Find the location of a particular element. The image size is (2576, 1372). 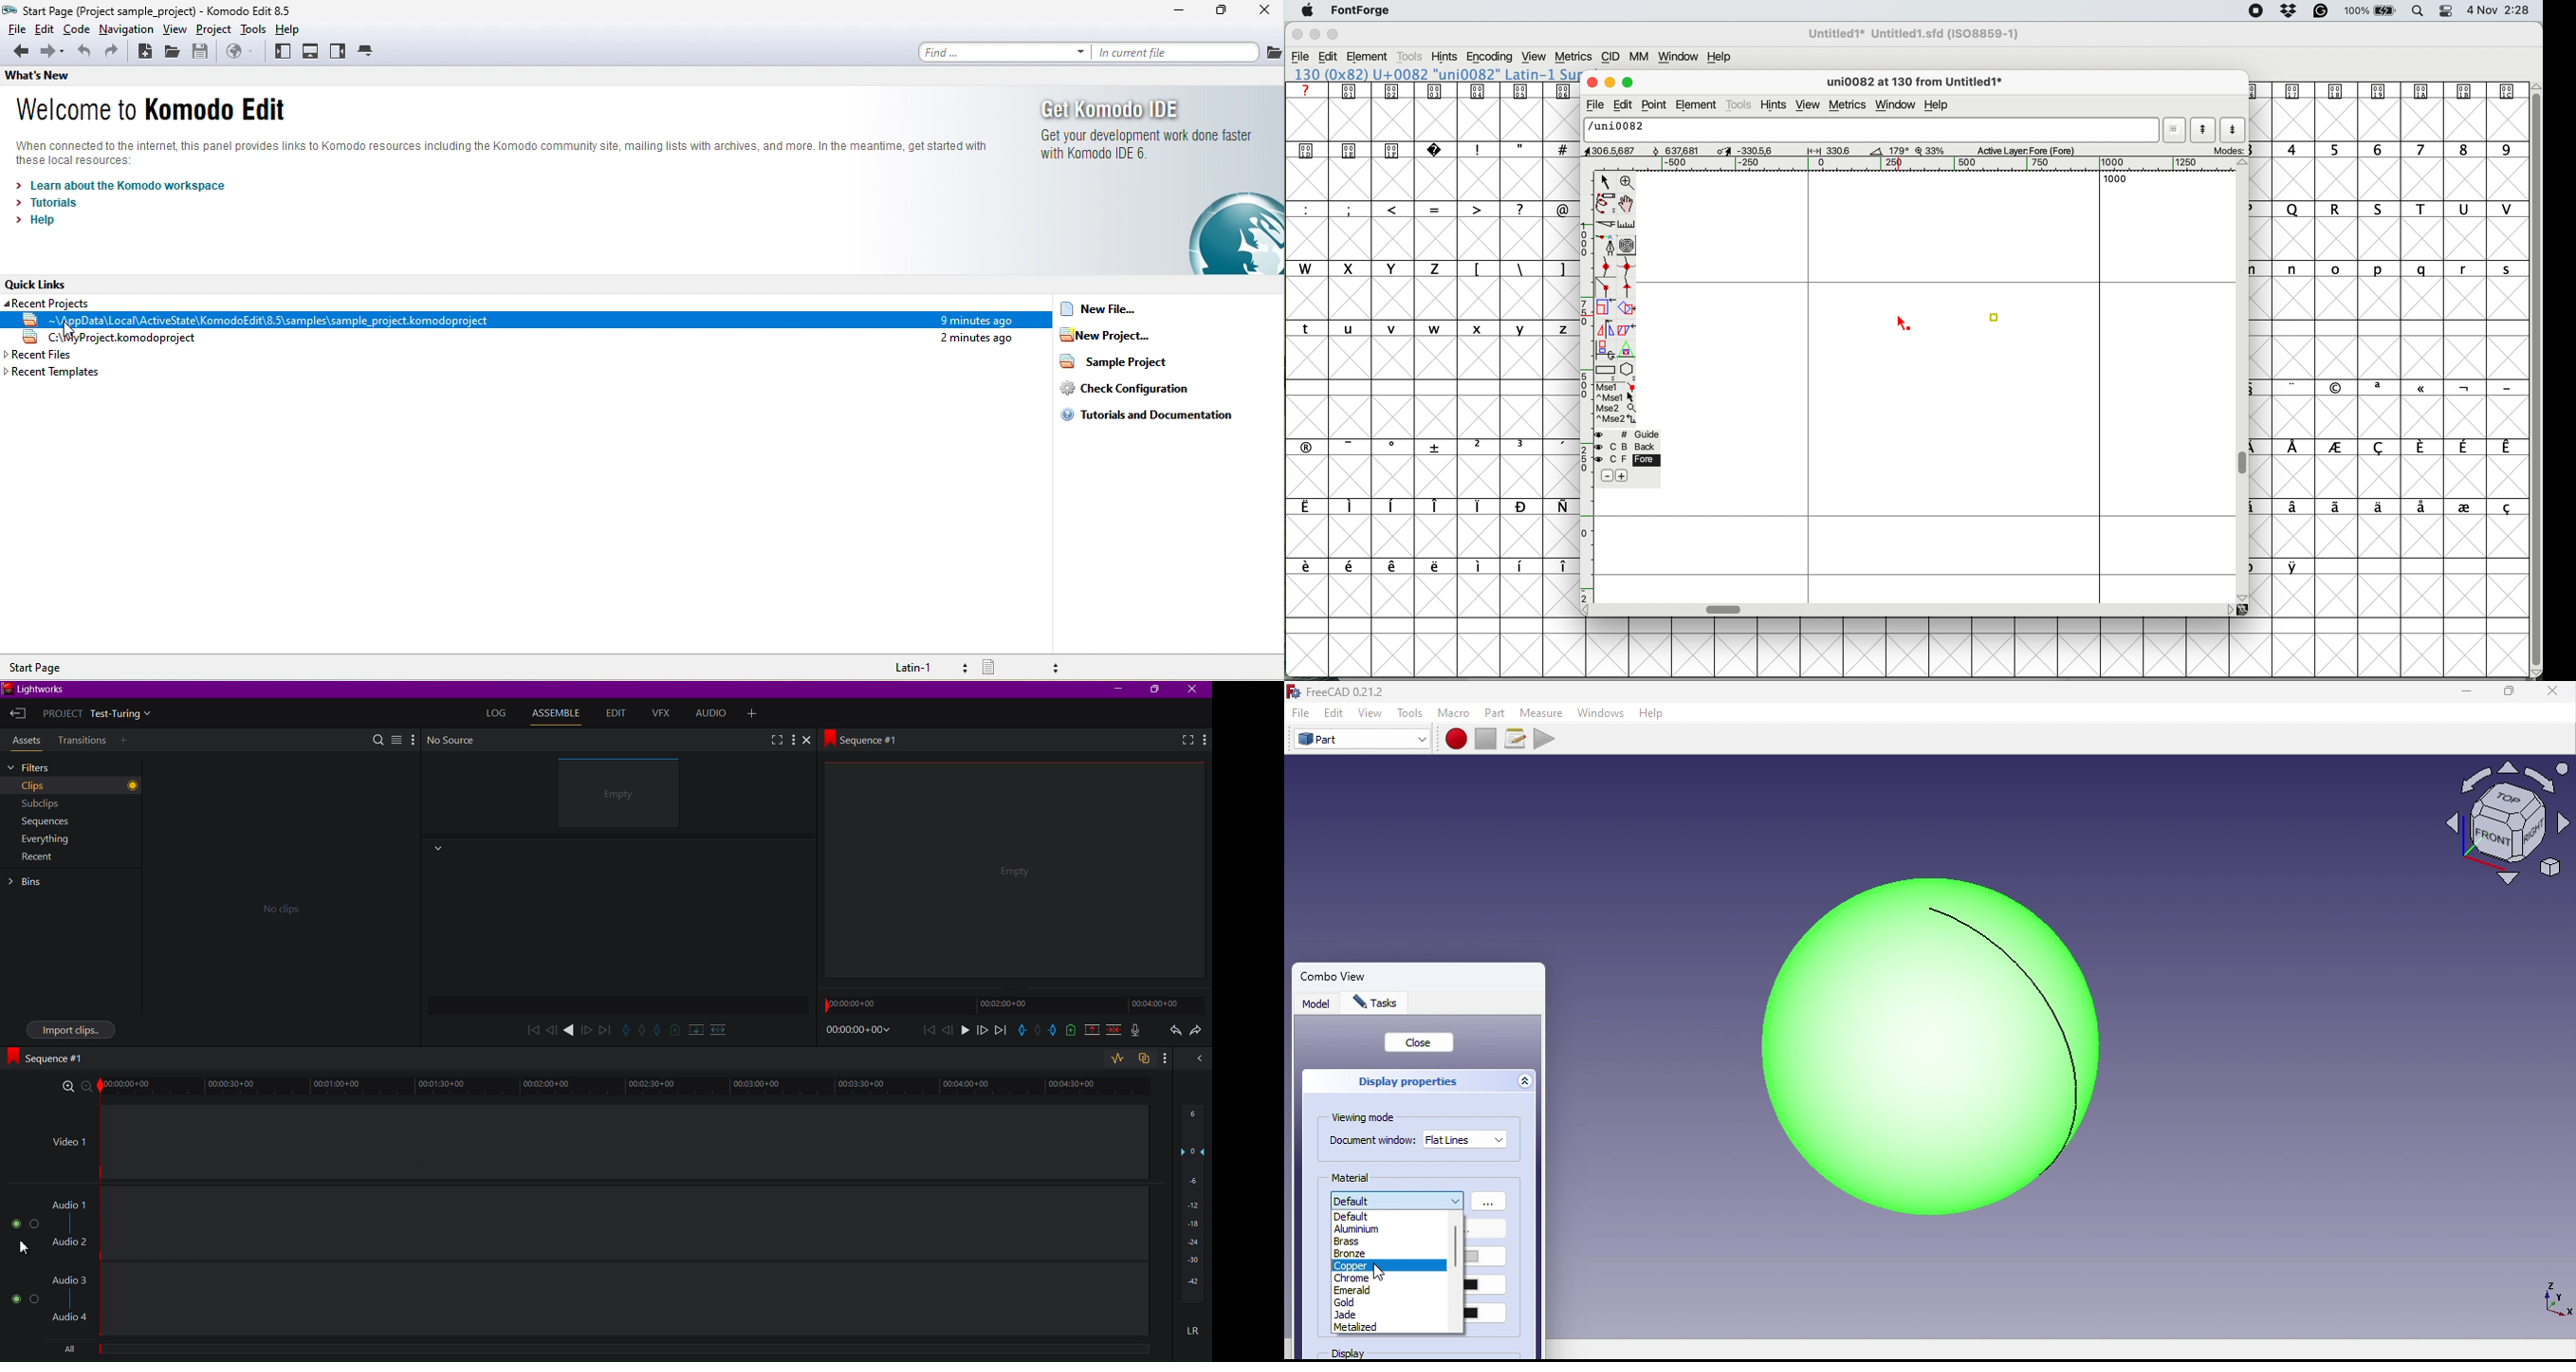

Display is located at coordinates (1375, 1354).